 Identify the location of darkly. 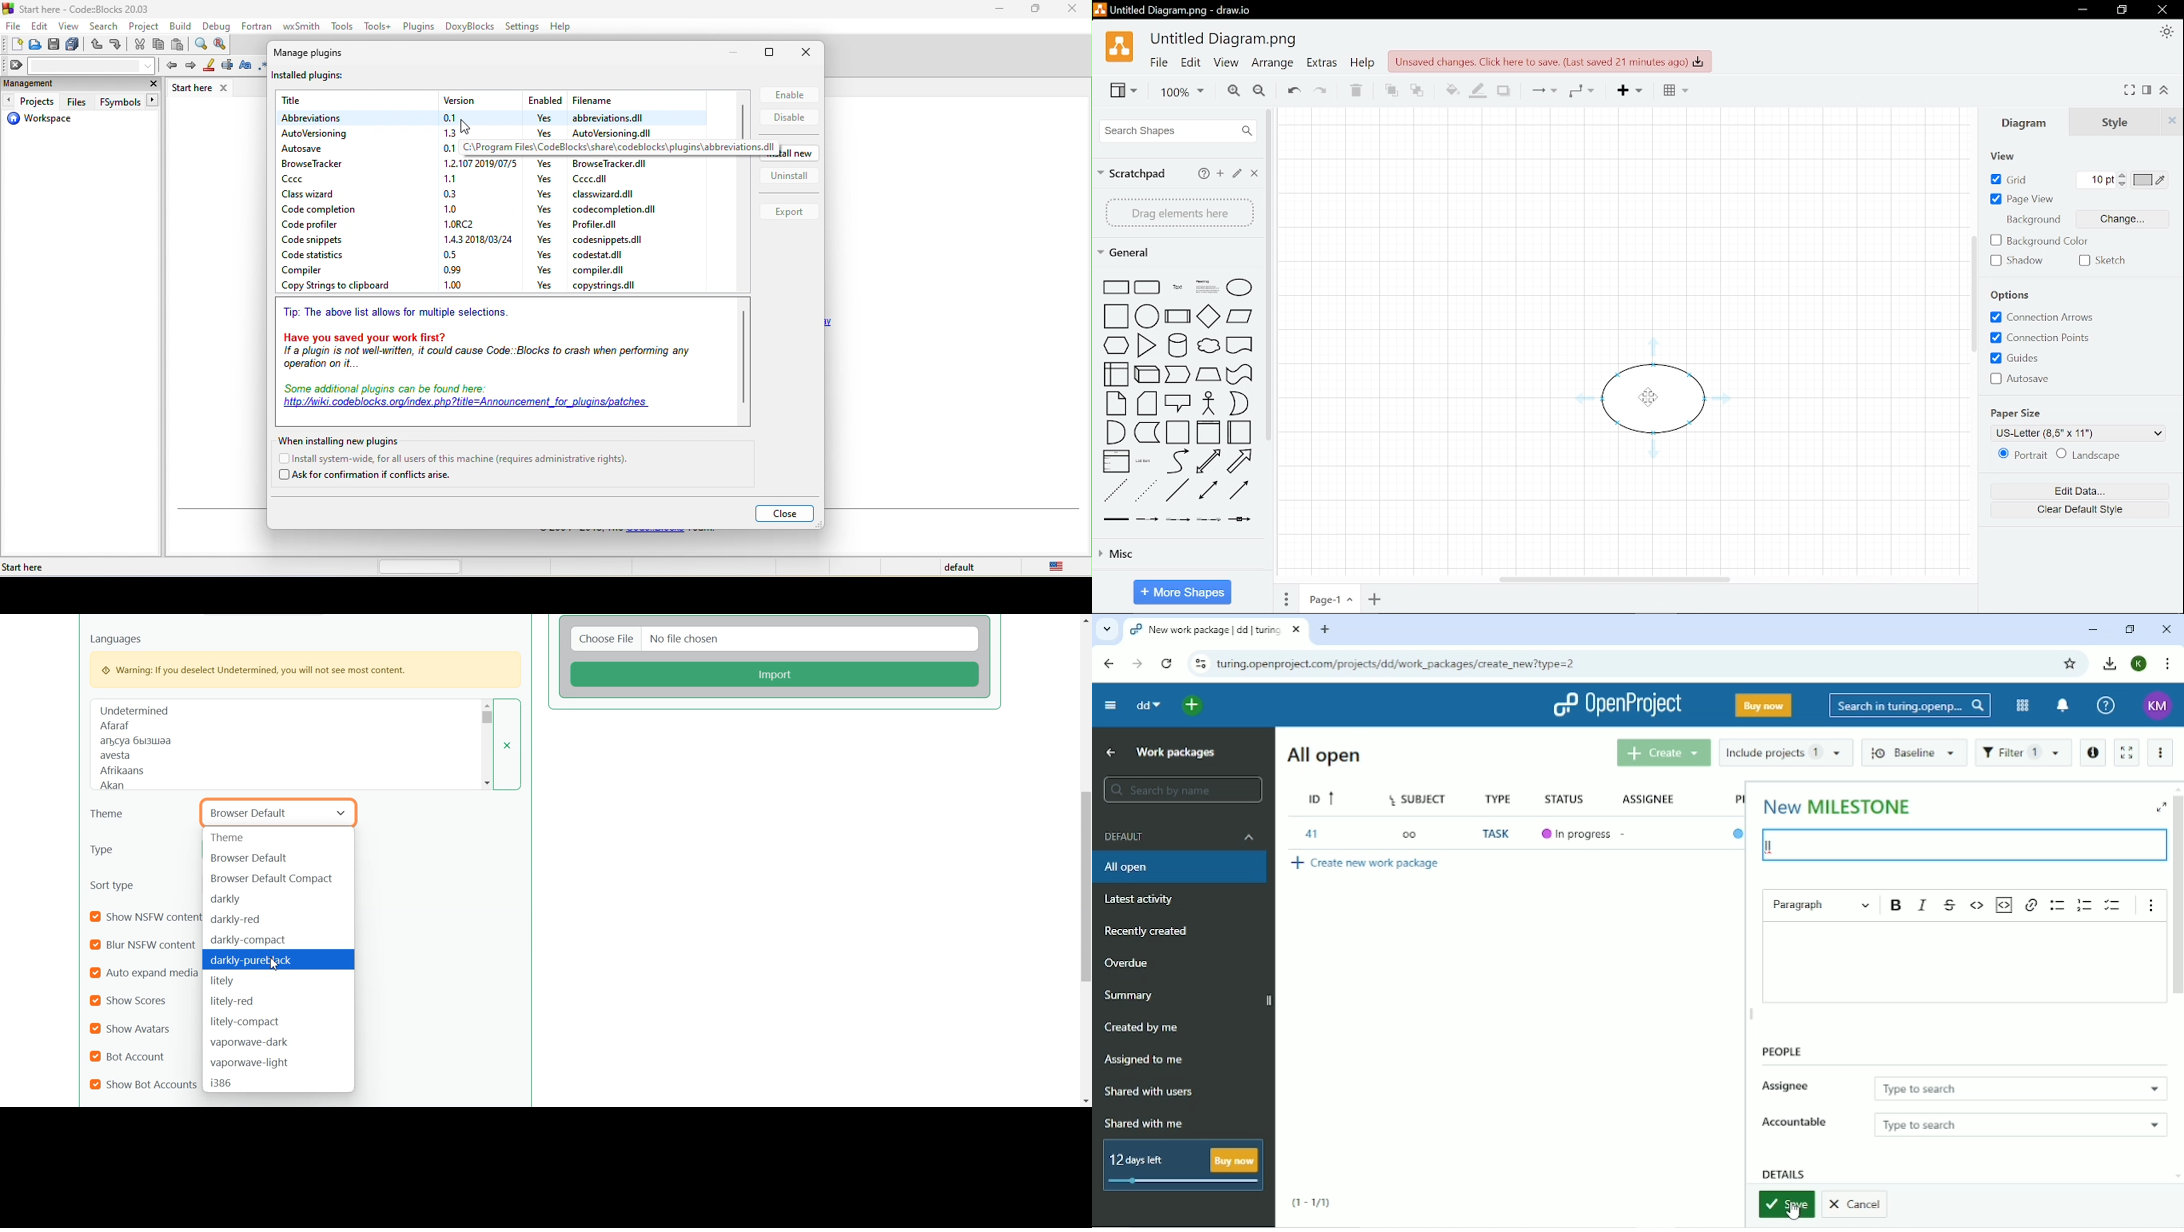
(279, 899).